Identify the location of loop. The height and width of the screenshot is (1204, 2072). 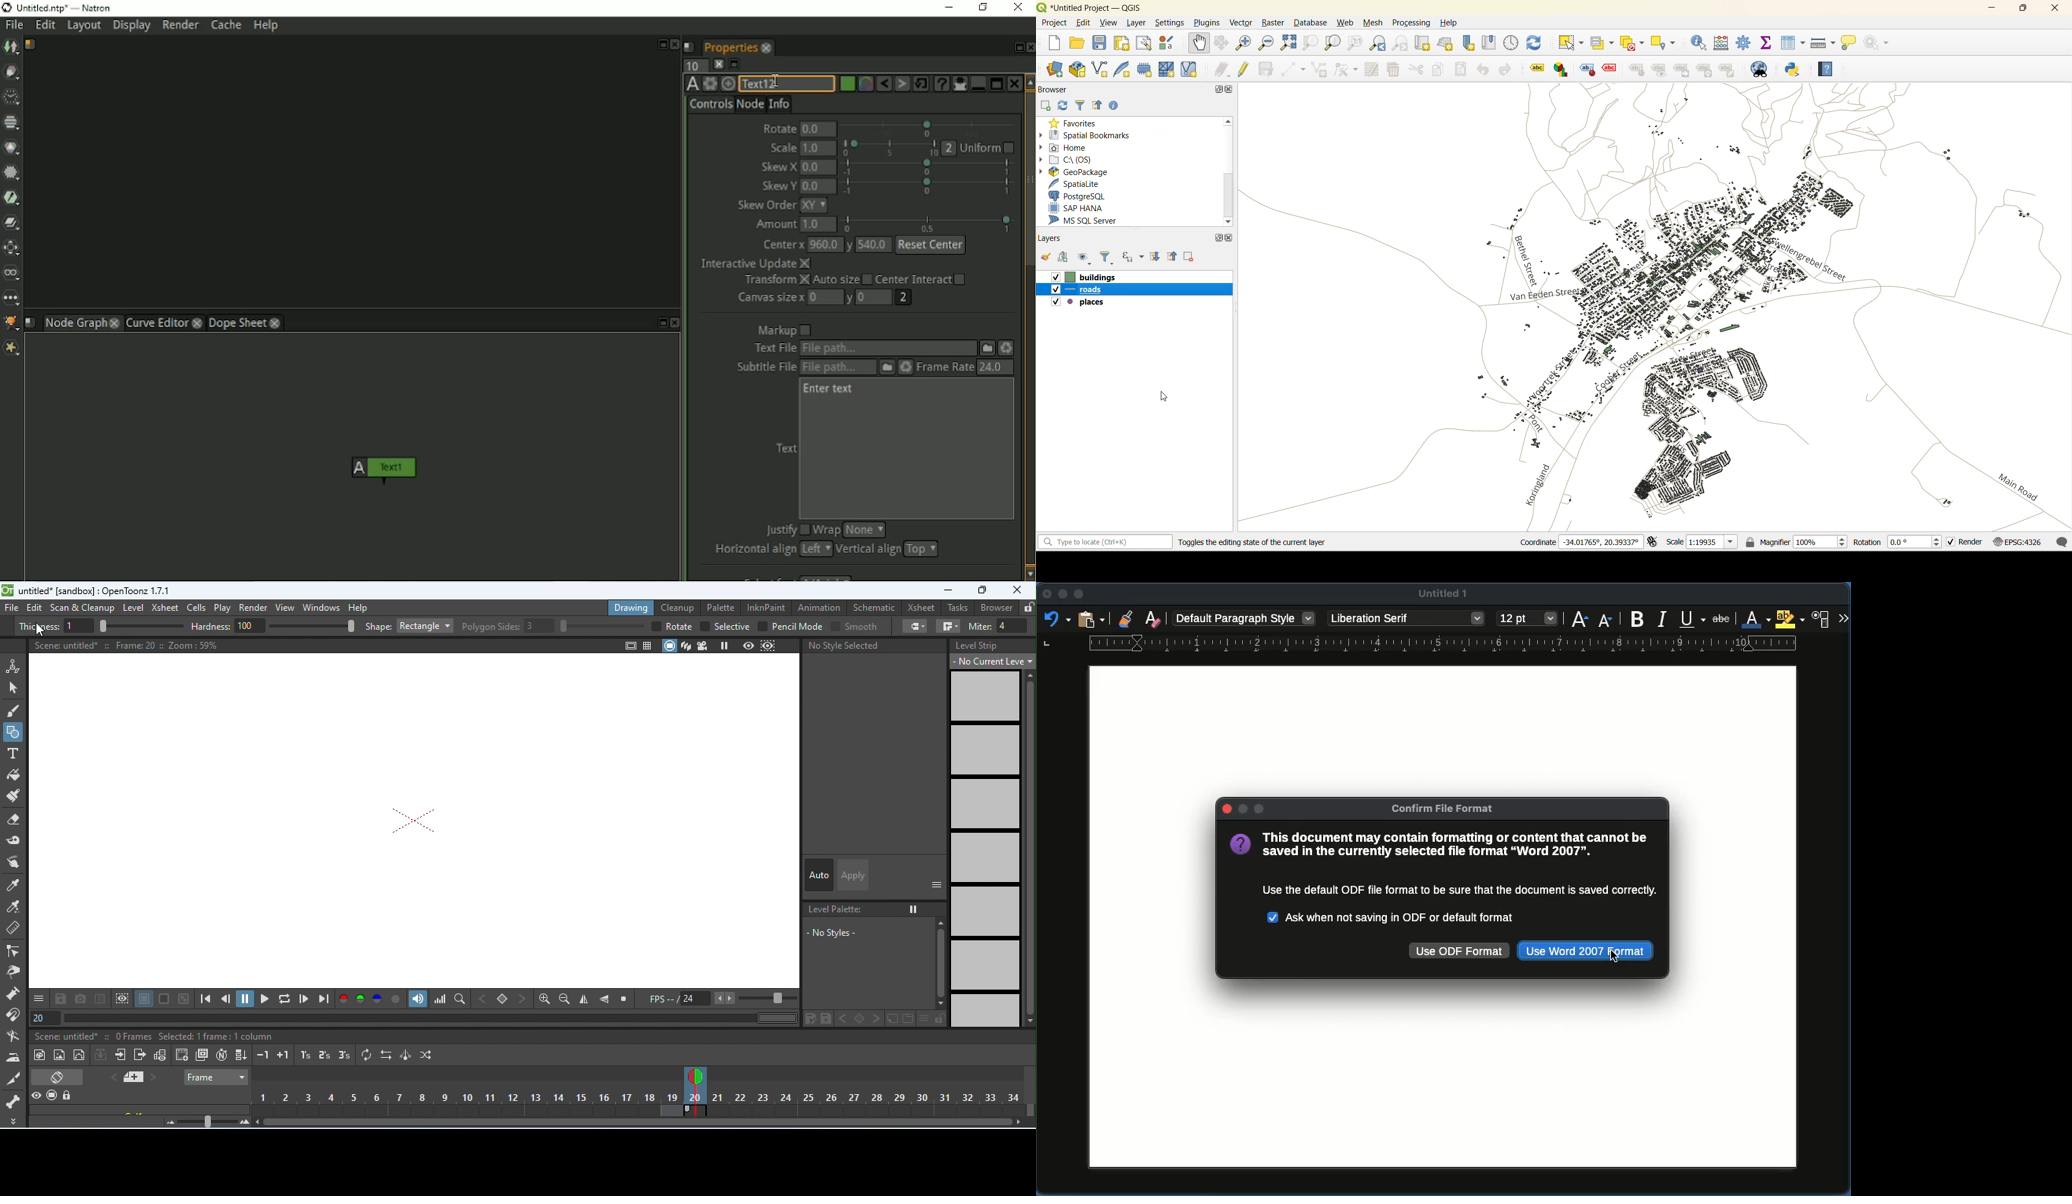
(284, 998).